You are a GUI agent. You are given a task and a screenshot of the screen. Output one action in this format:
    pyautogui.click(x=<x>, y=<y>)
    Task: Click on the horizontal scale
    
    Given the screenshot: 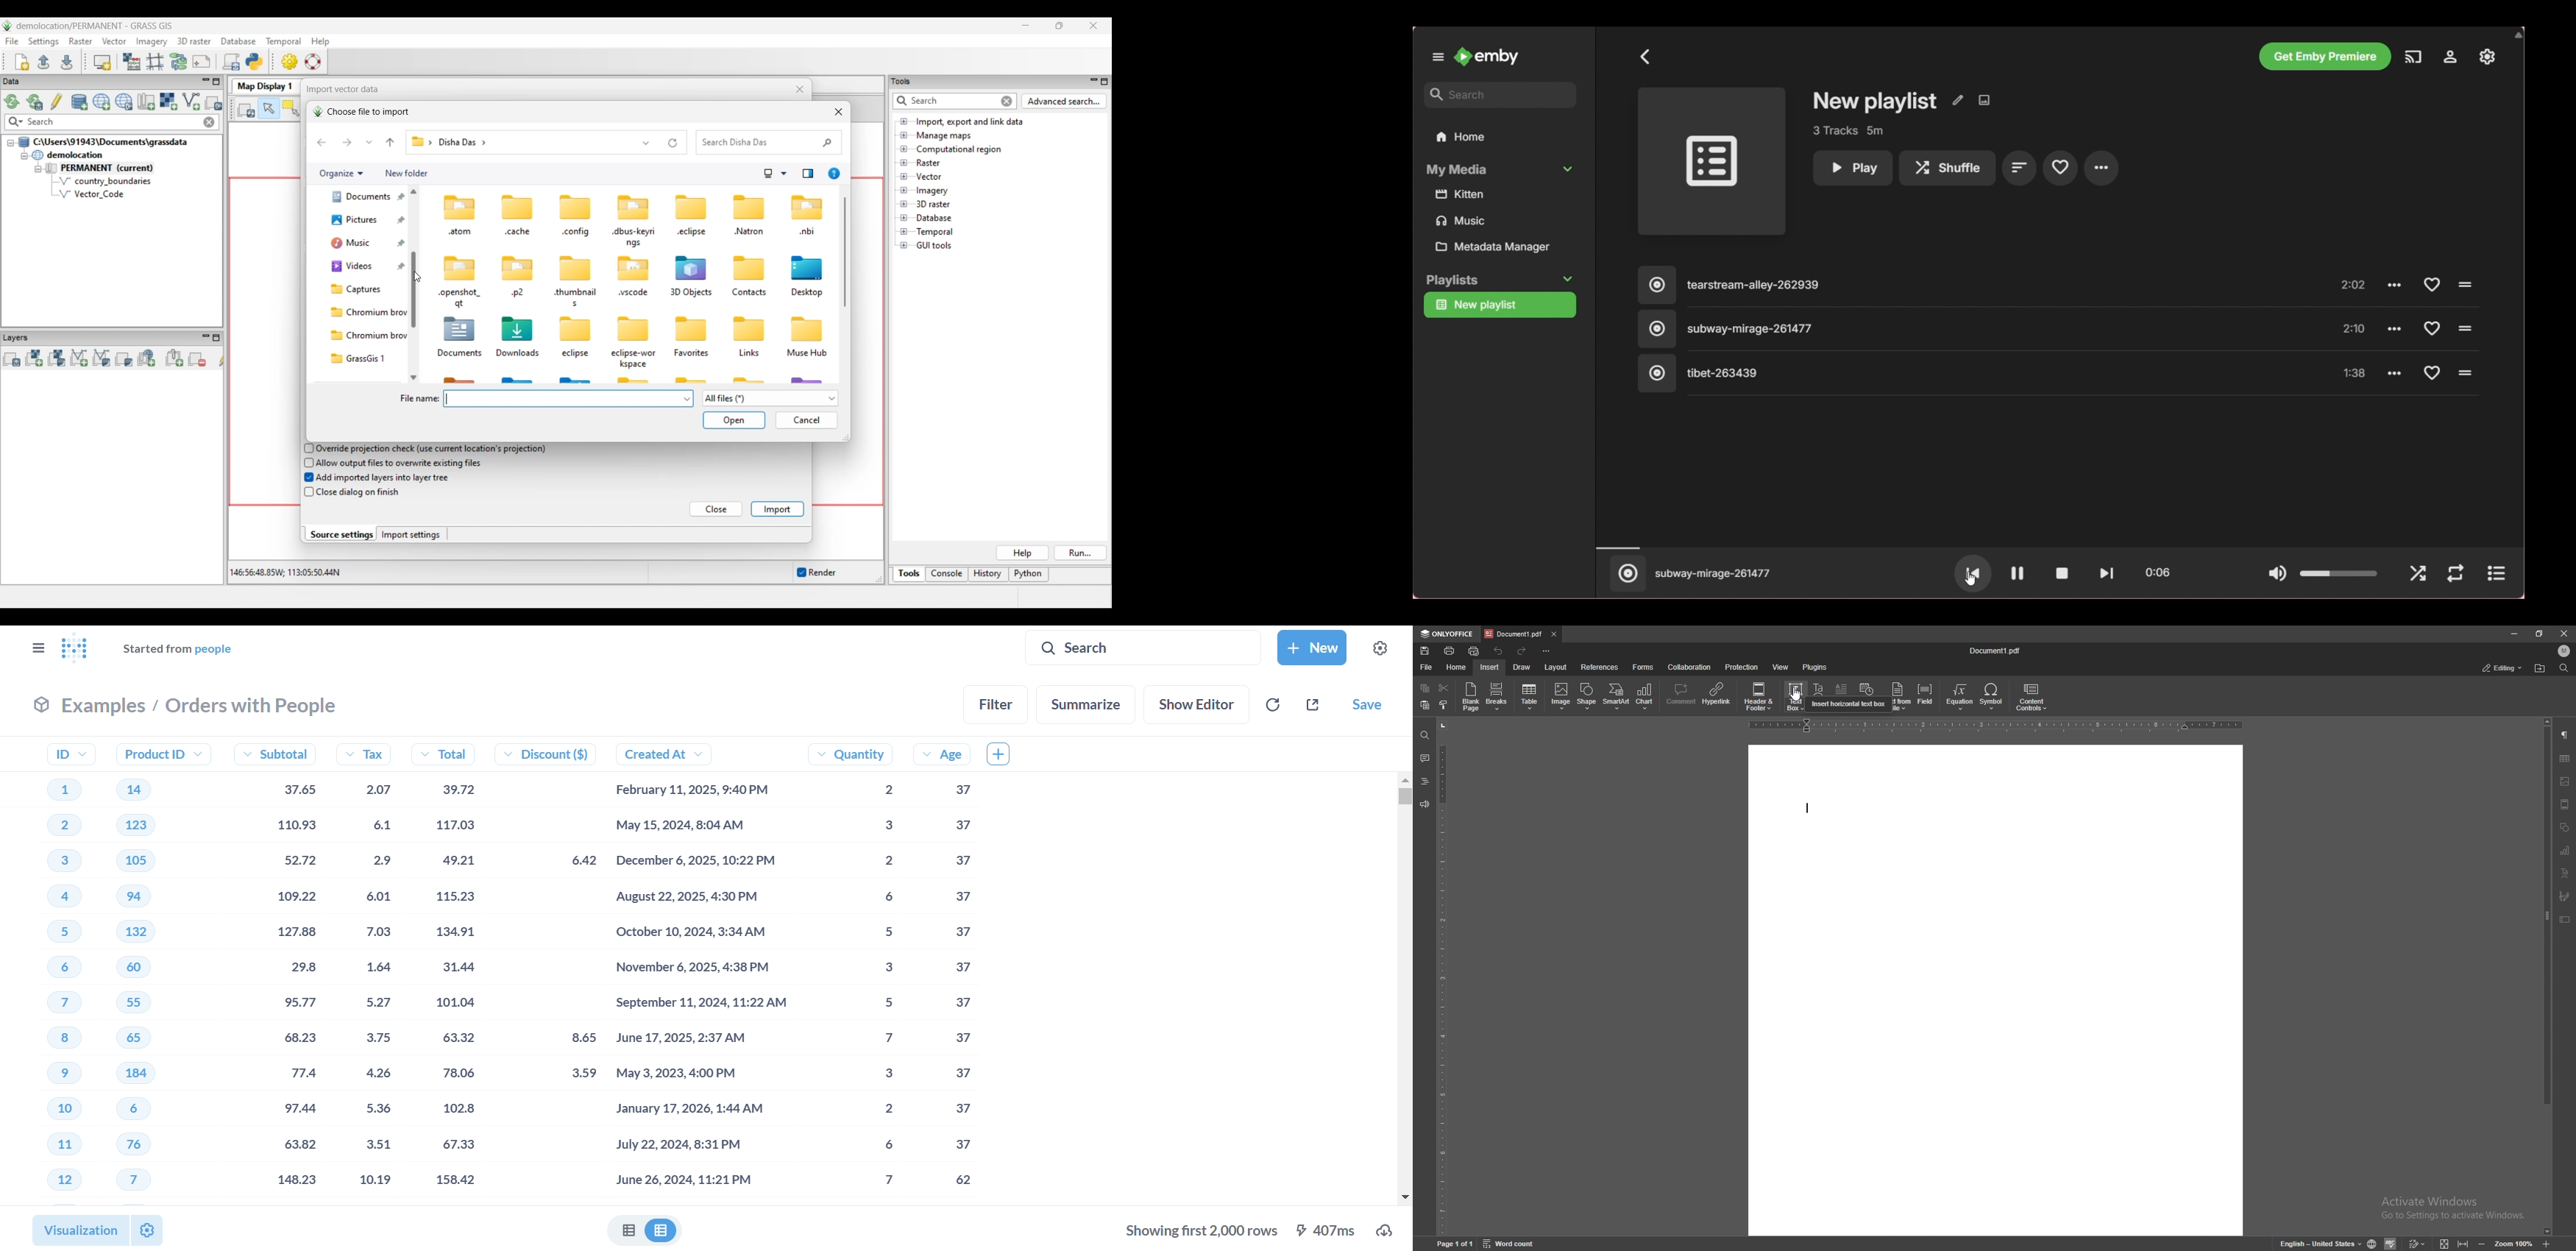 What is the action you would take?
    pyautogui.click(x=1996, y=726)
    